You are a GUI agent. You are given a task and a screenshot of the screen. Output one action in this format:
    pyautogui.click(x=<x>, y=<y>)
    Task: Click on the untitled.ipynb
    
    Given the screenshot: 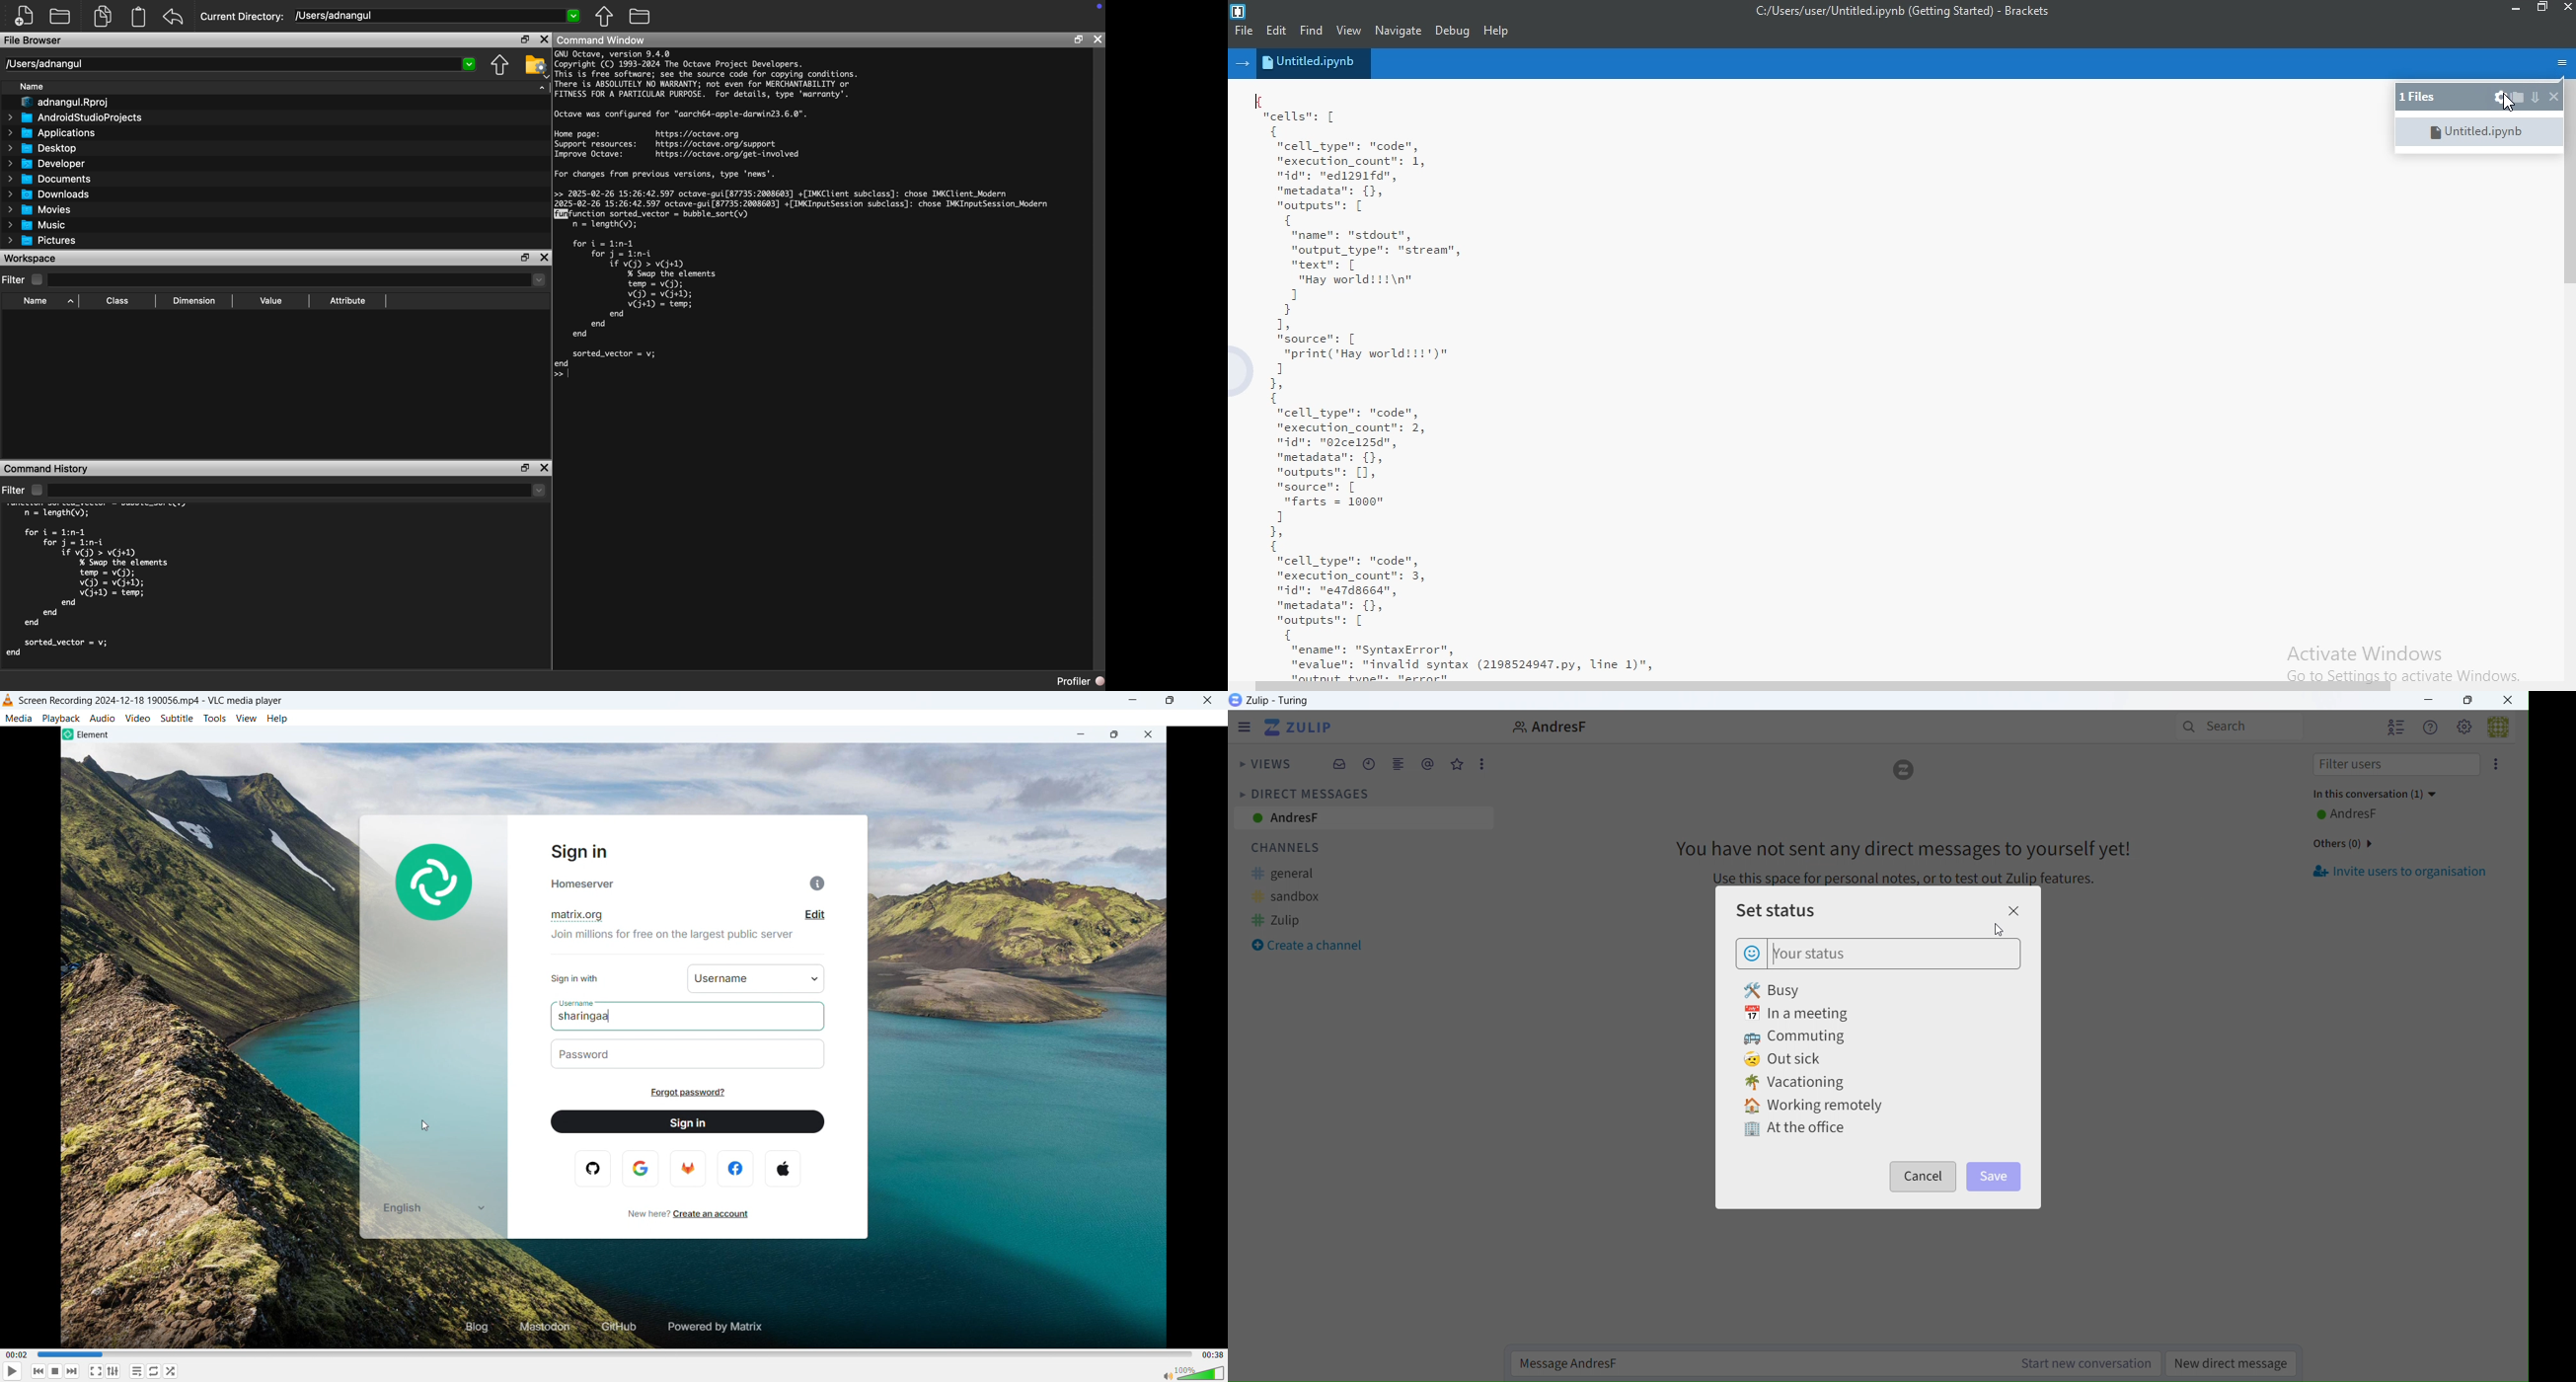 What is the action you would take?
    pyautogui.click(x=1315, y=63)
    